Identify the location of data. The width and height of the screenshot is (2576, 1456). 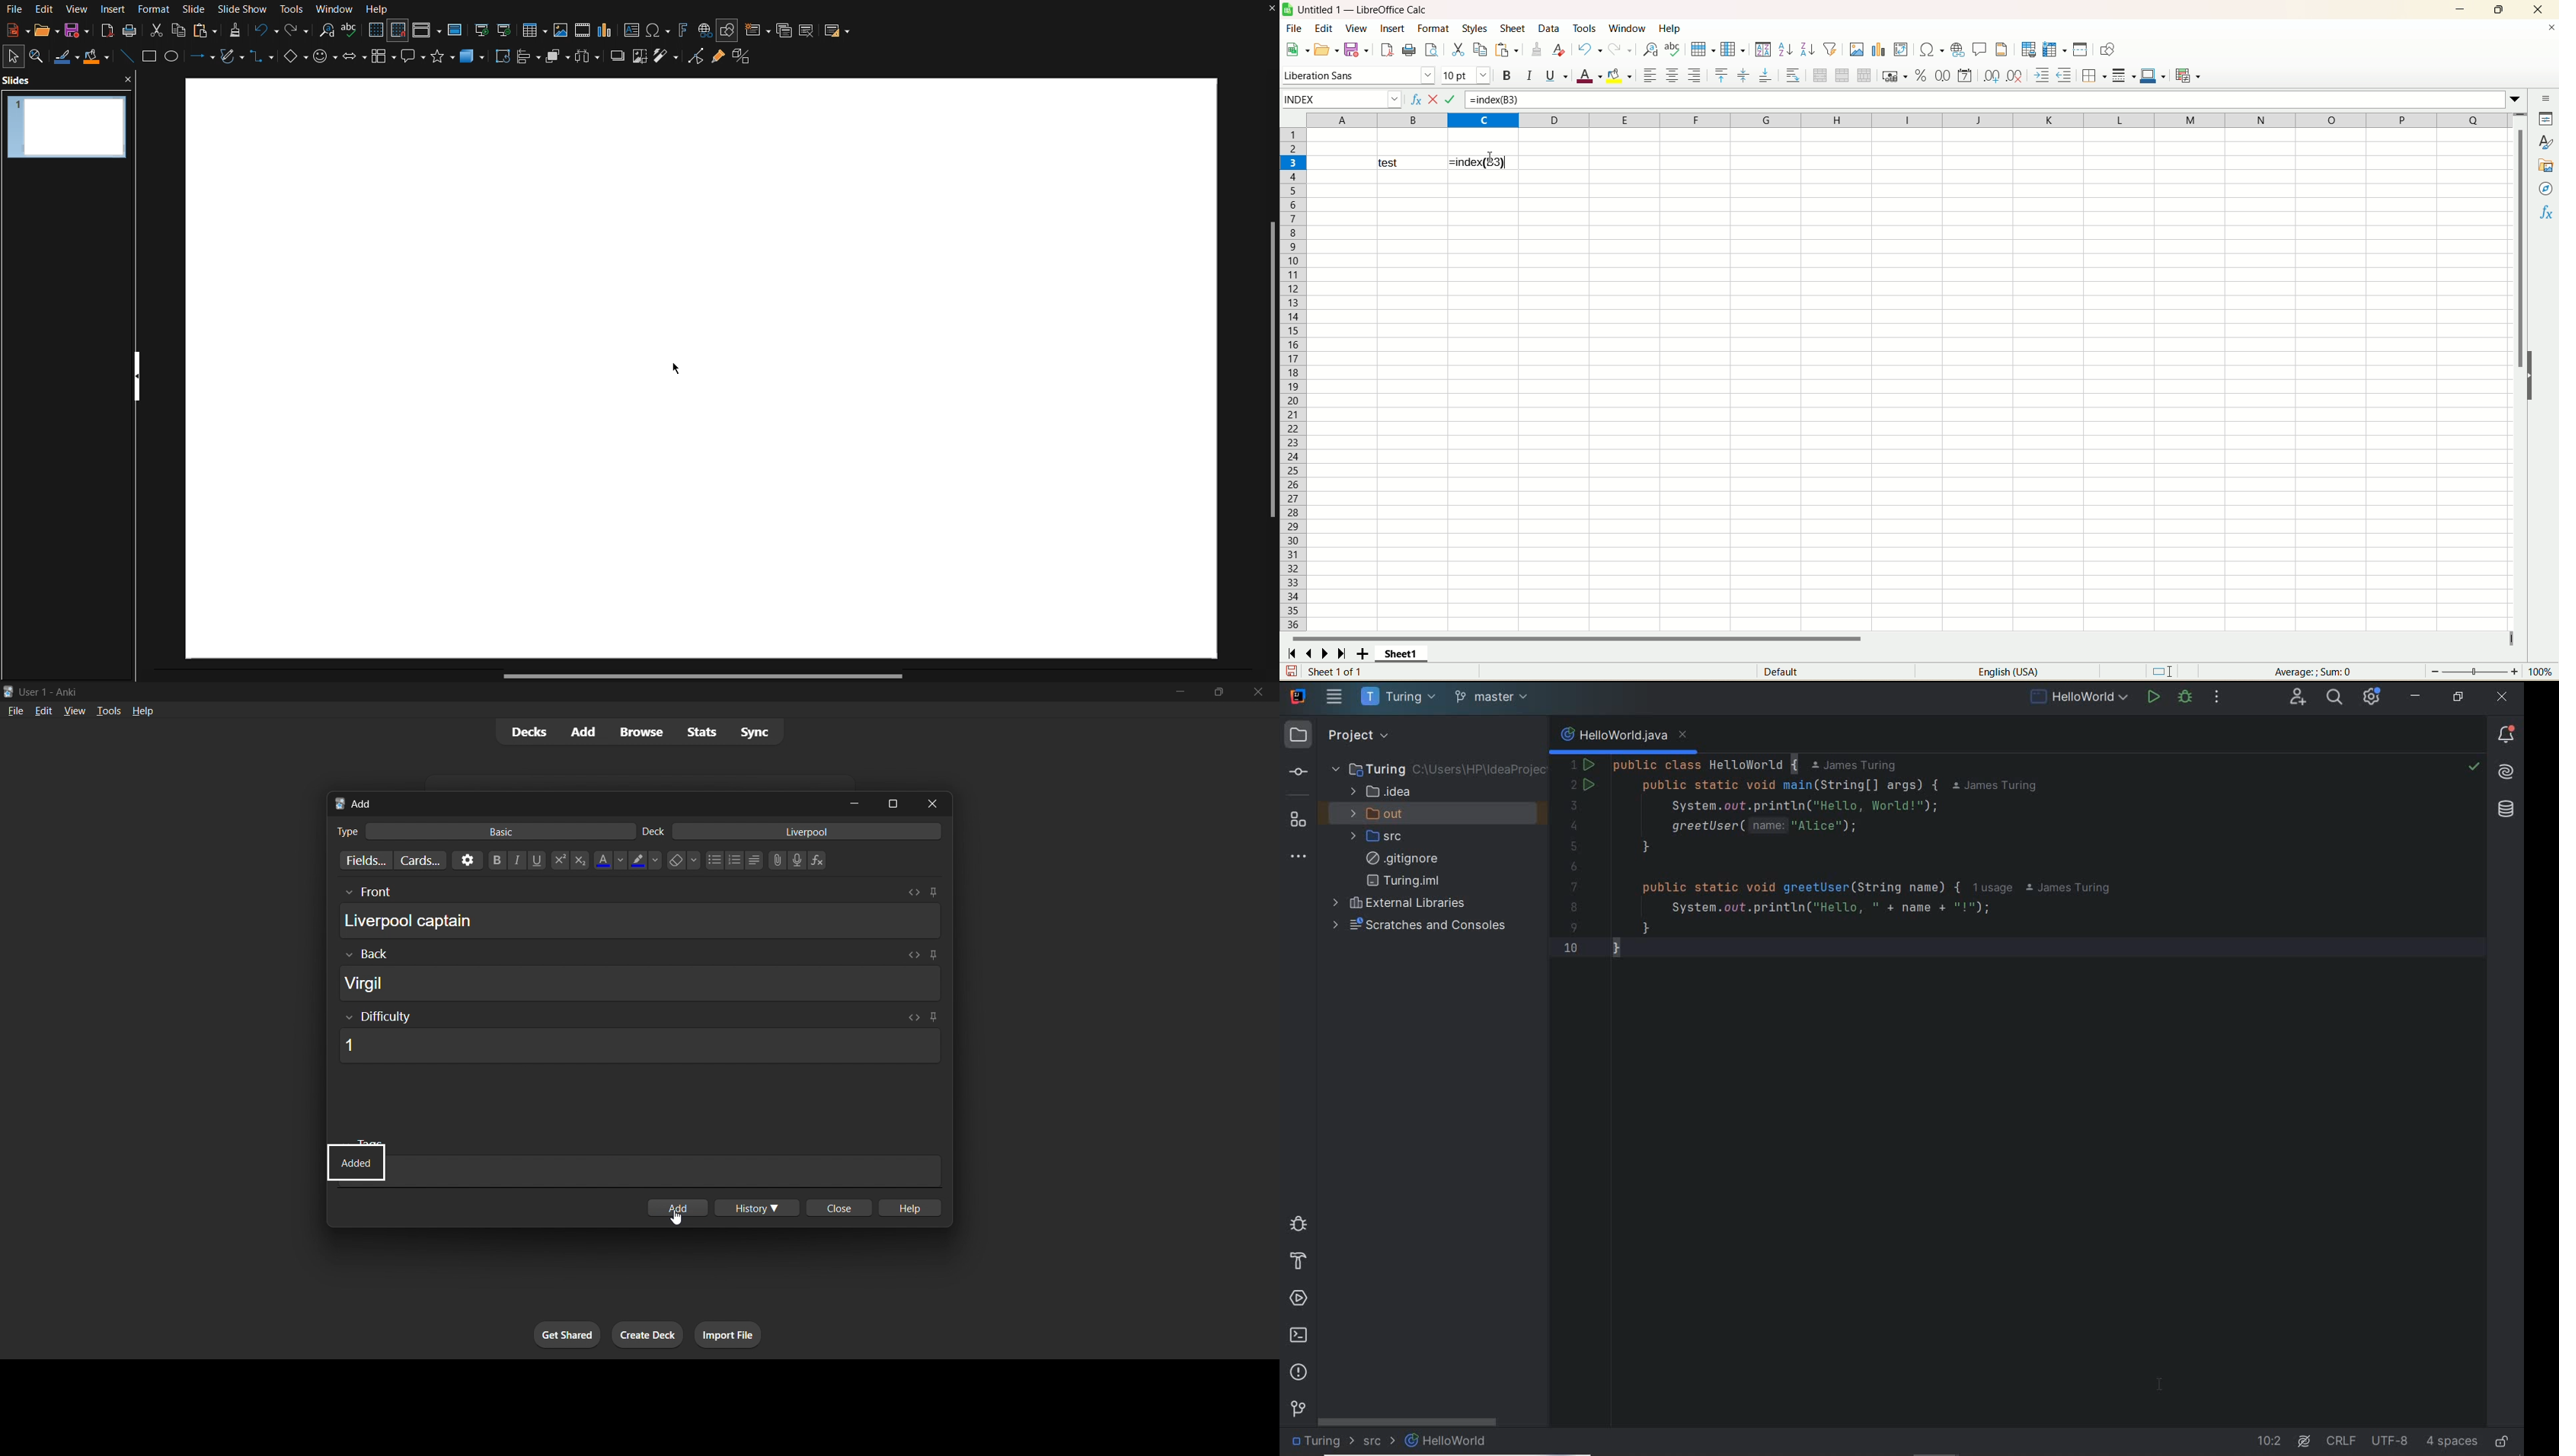
(1550, 28).